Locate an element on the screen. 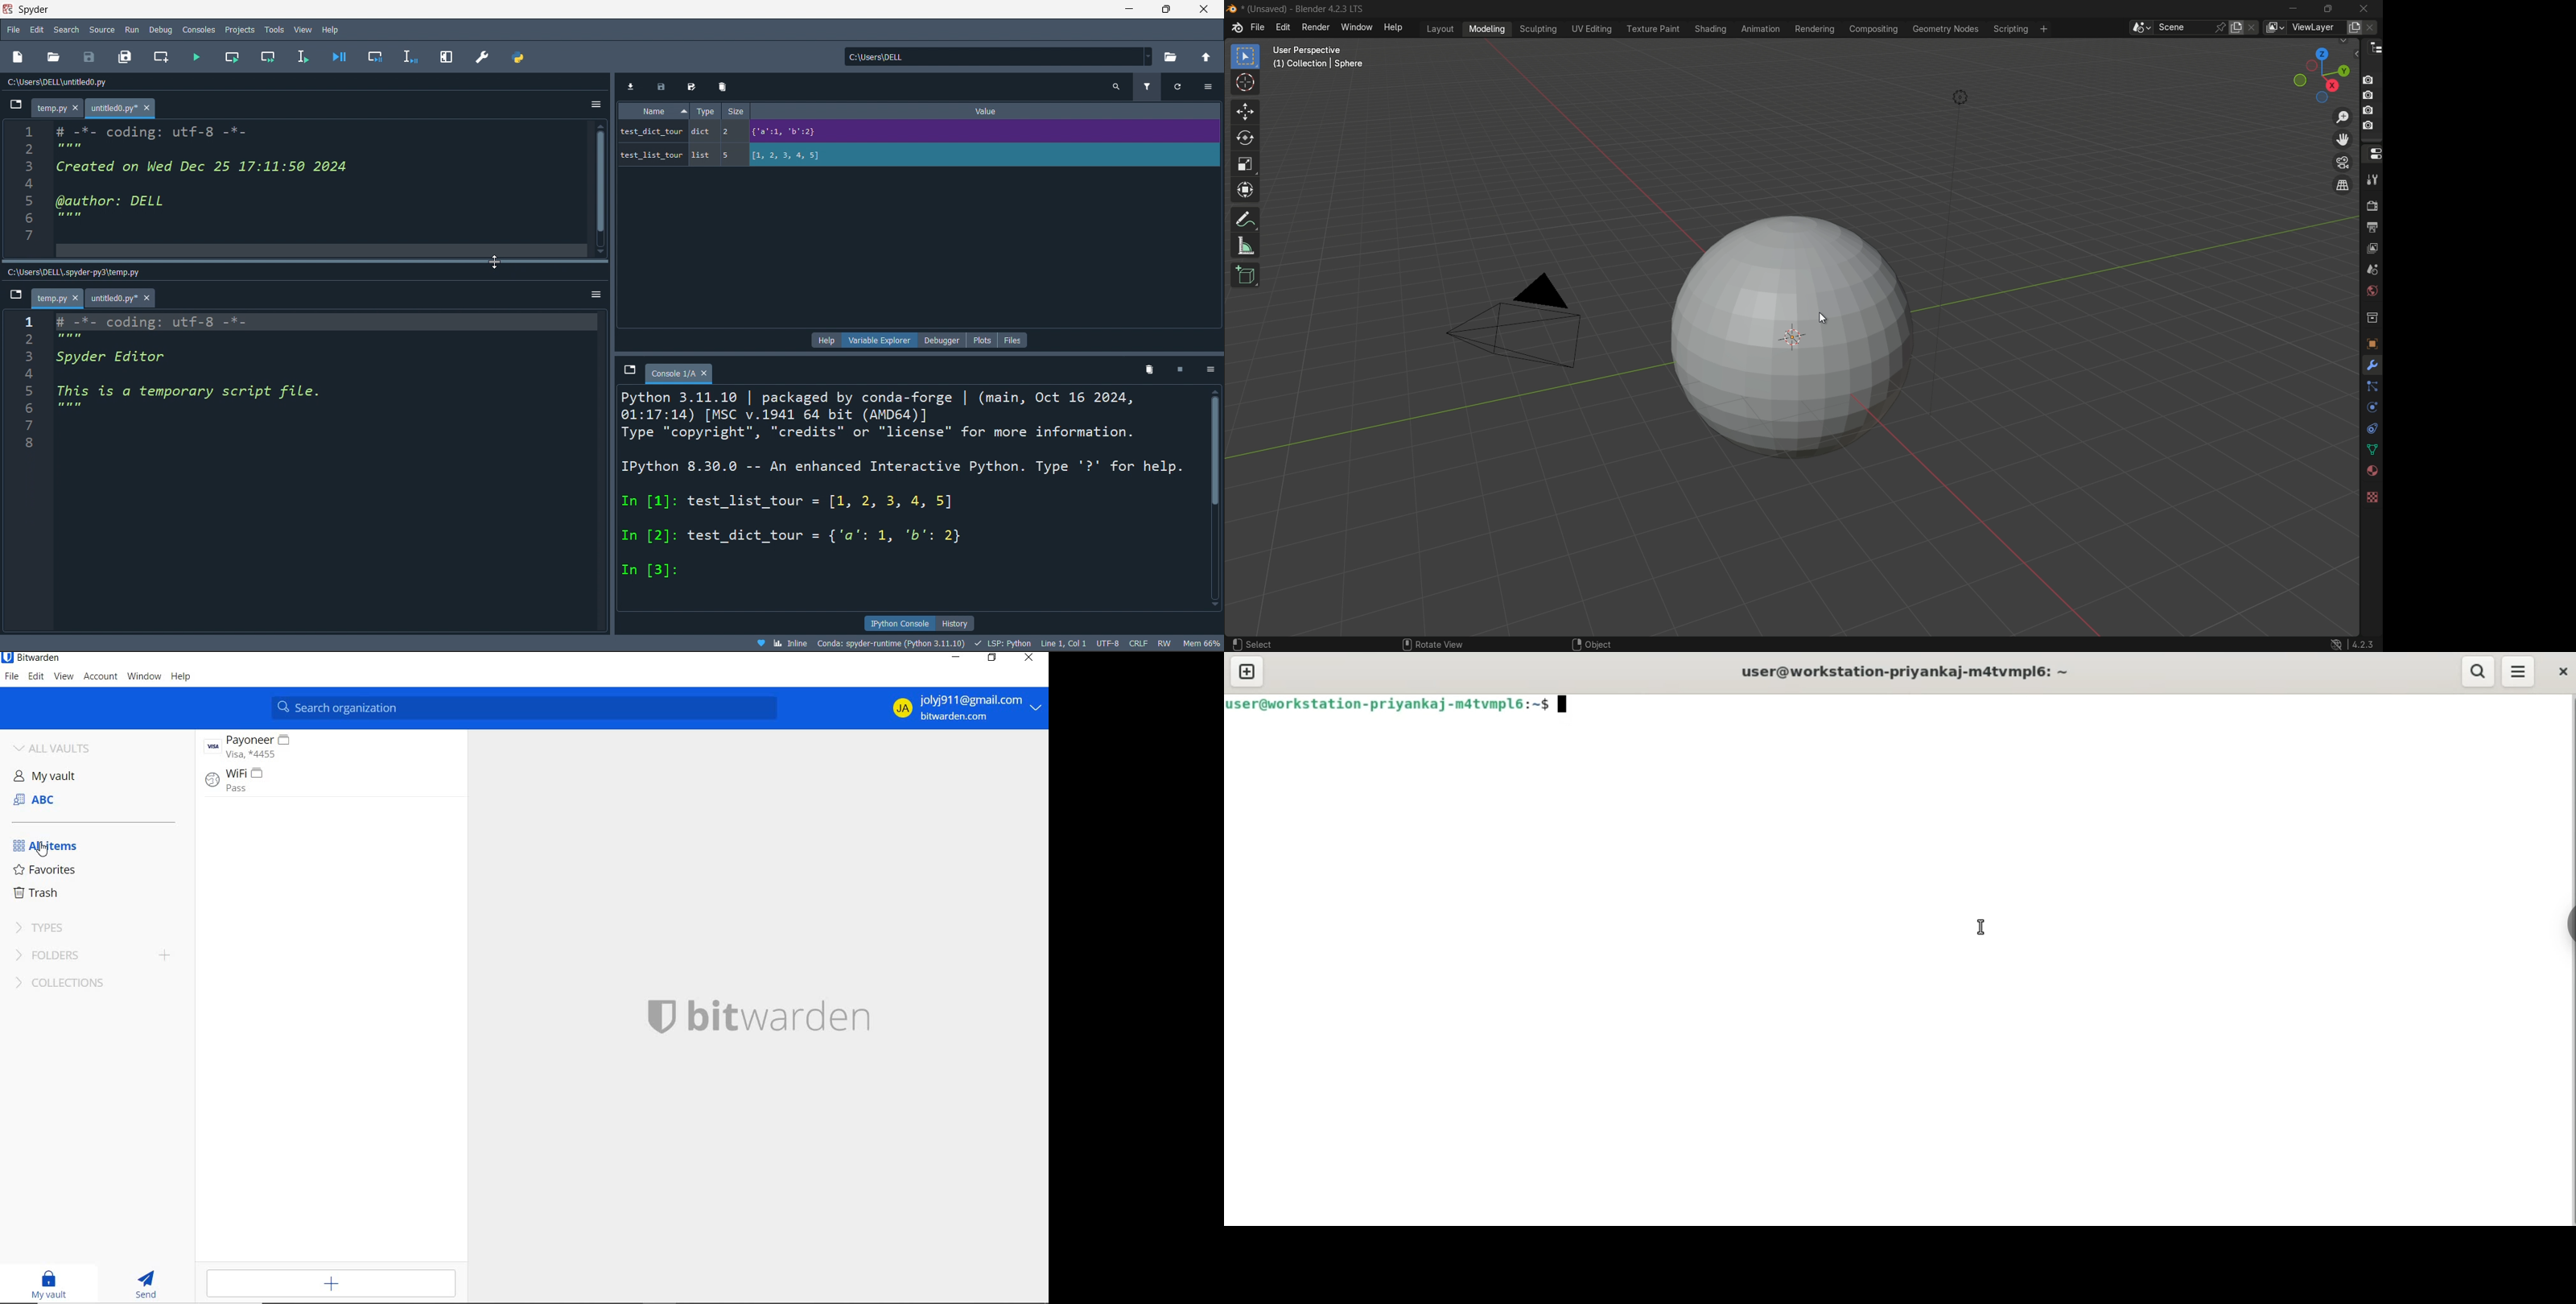  MY VAULT is located at coordinates (51, 1285).